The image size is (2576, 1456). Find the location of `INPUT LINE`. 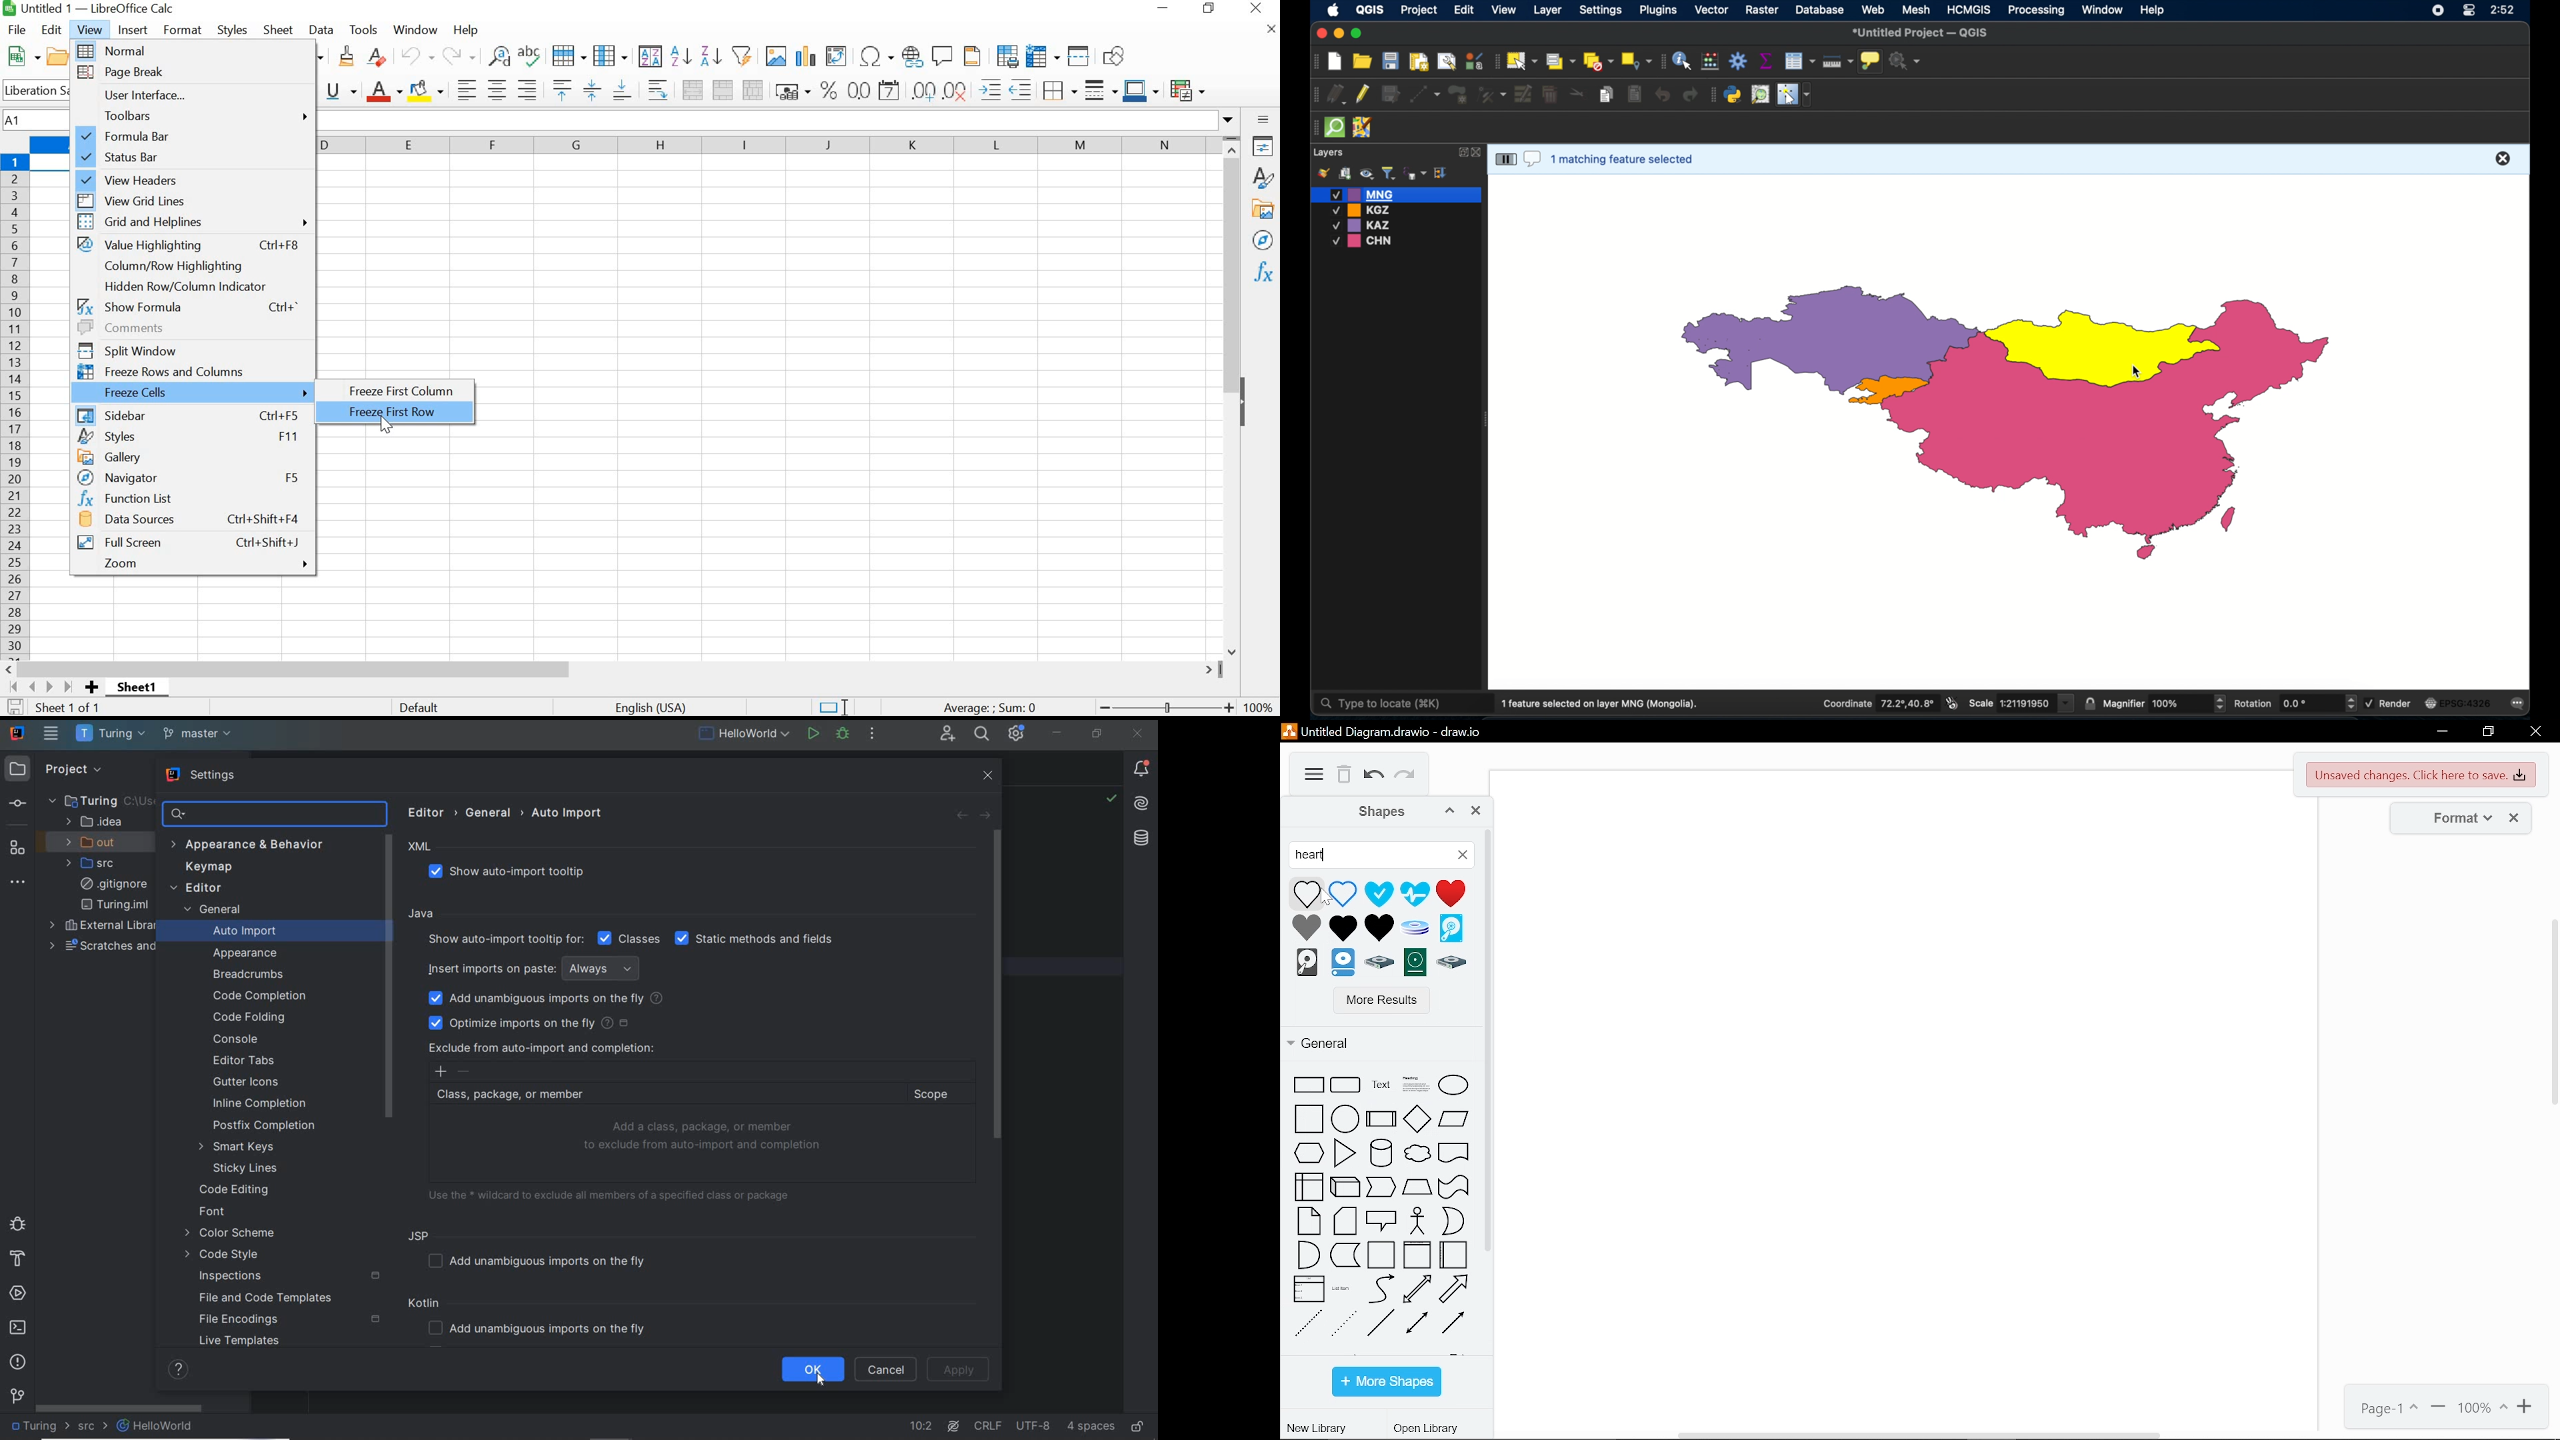

INPUT LINE is located at coordinates (777, 120).